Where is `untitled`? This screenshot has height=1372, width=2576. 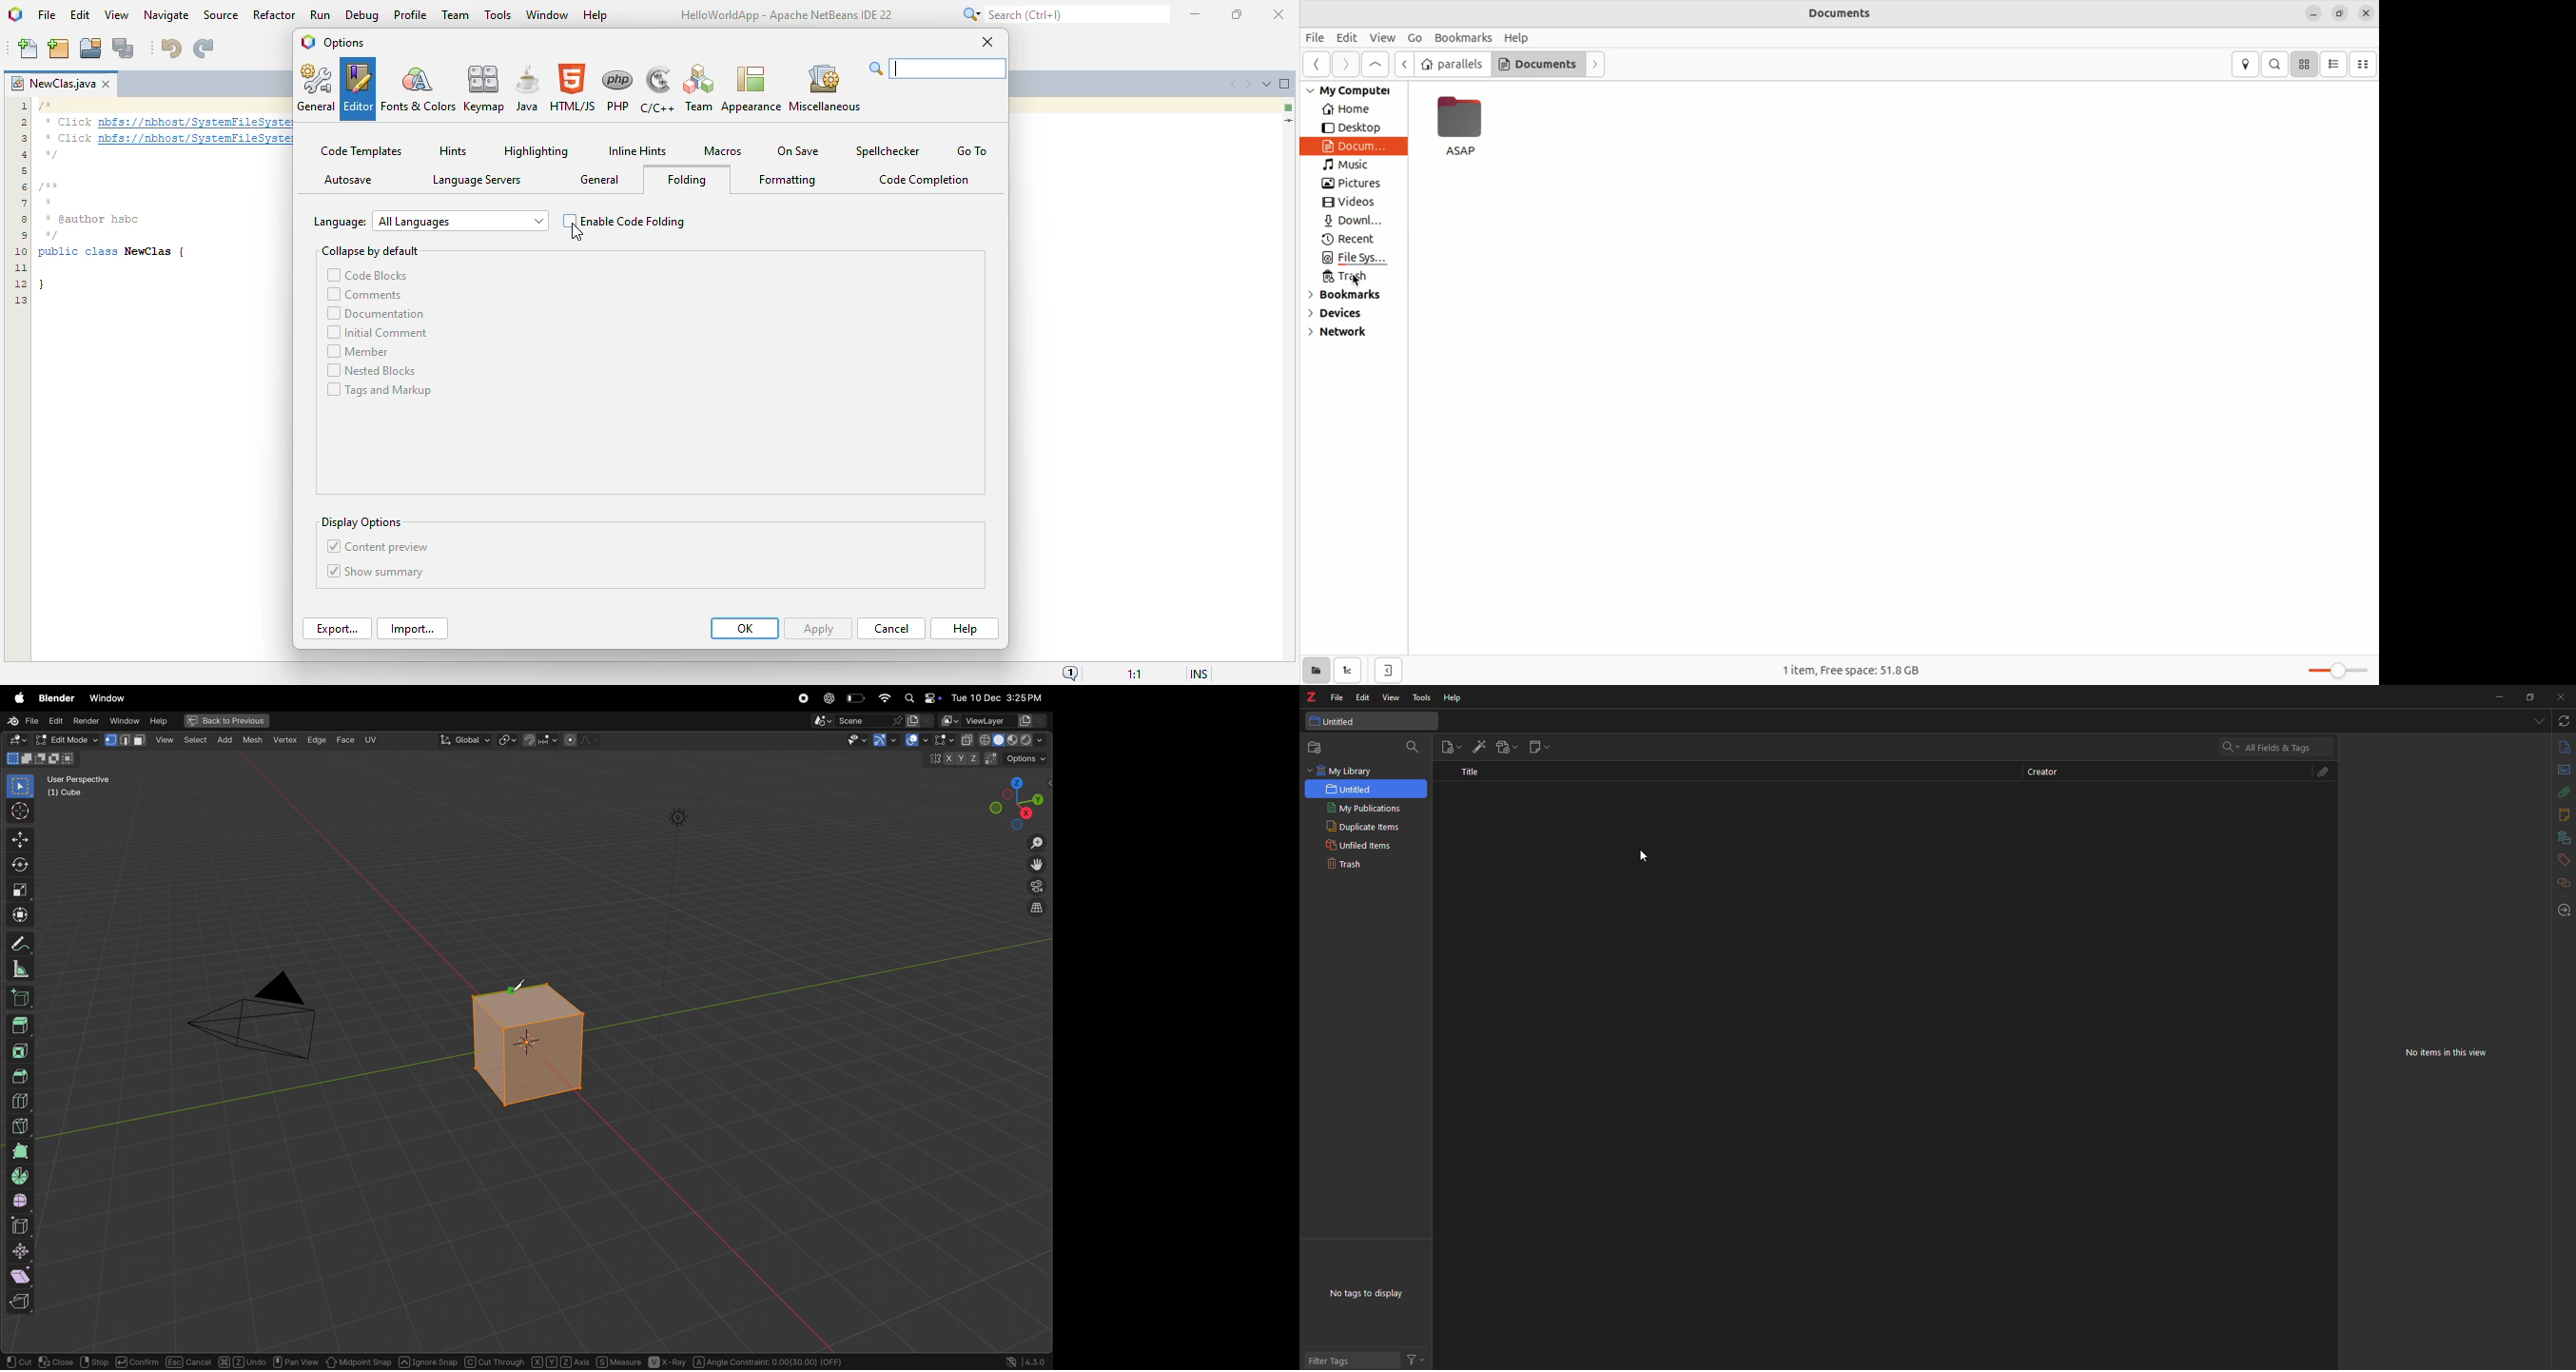 untitled is located at coordinates (1339, 722).